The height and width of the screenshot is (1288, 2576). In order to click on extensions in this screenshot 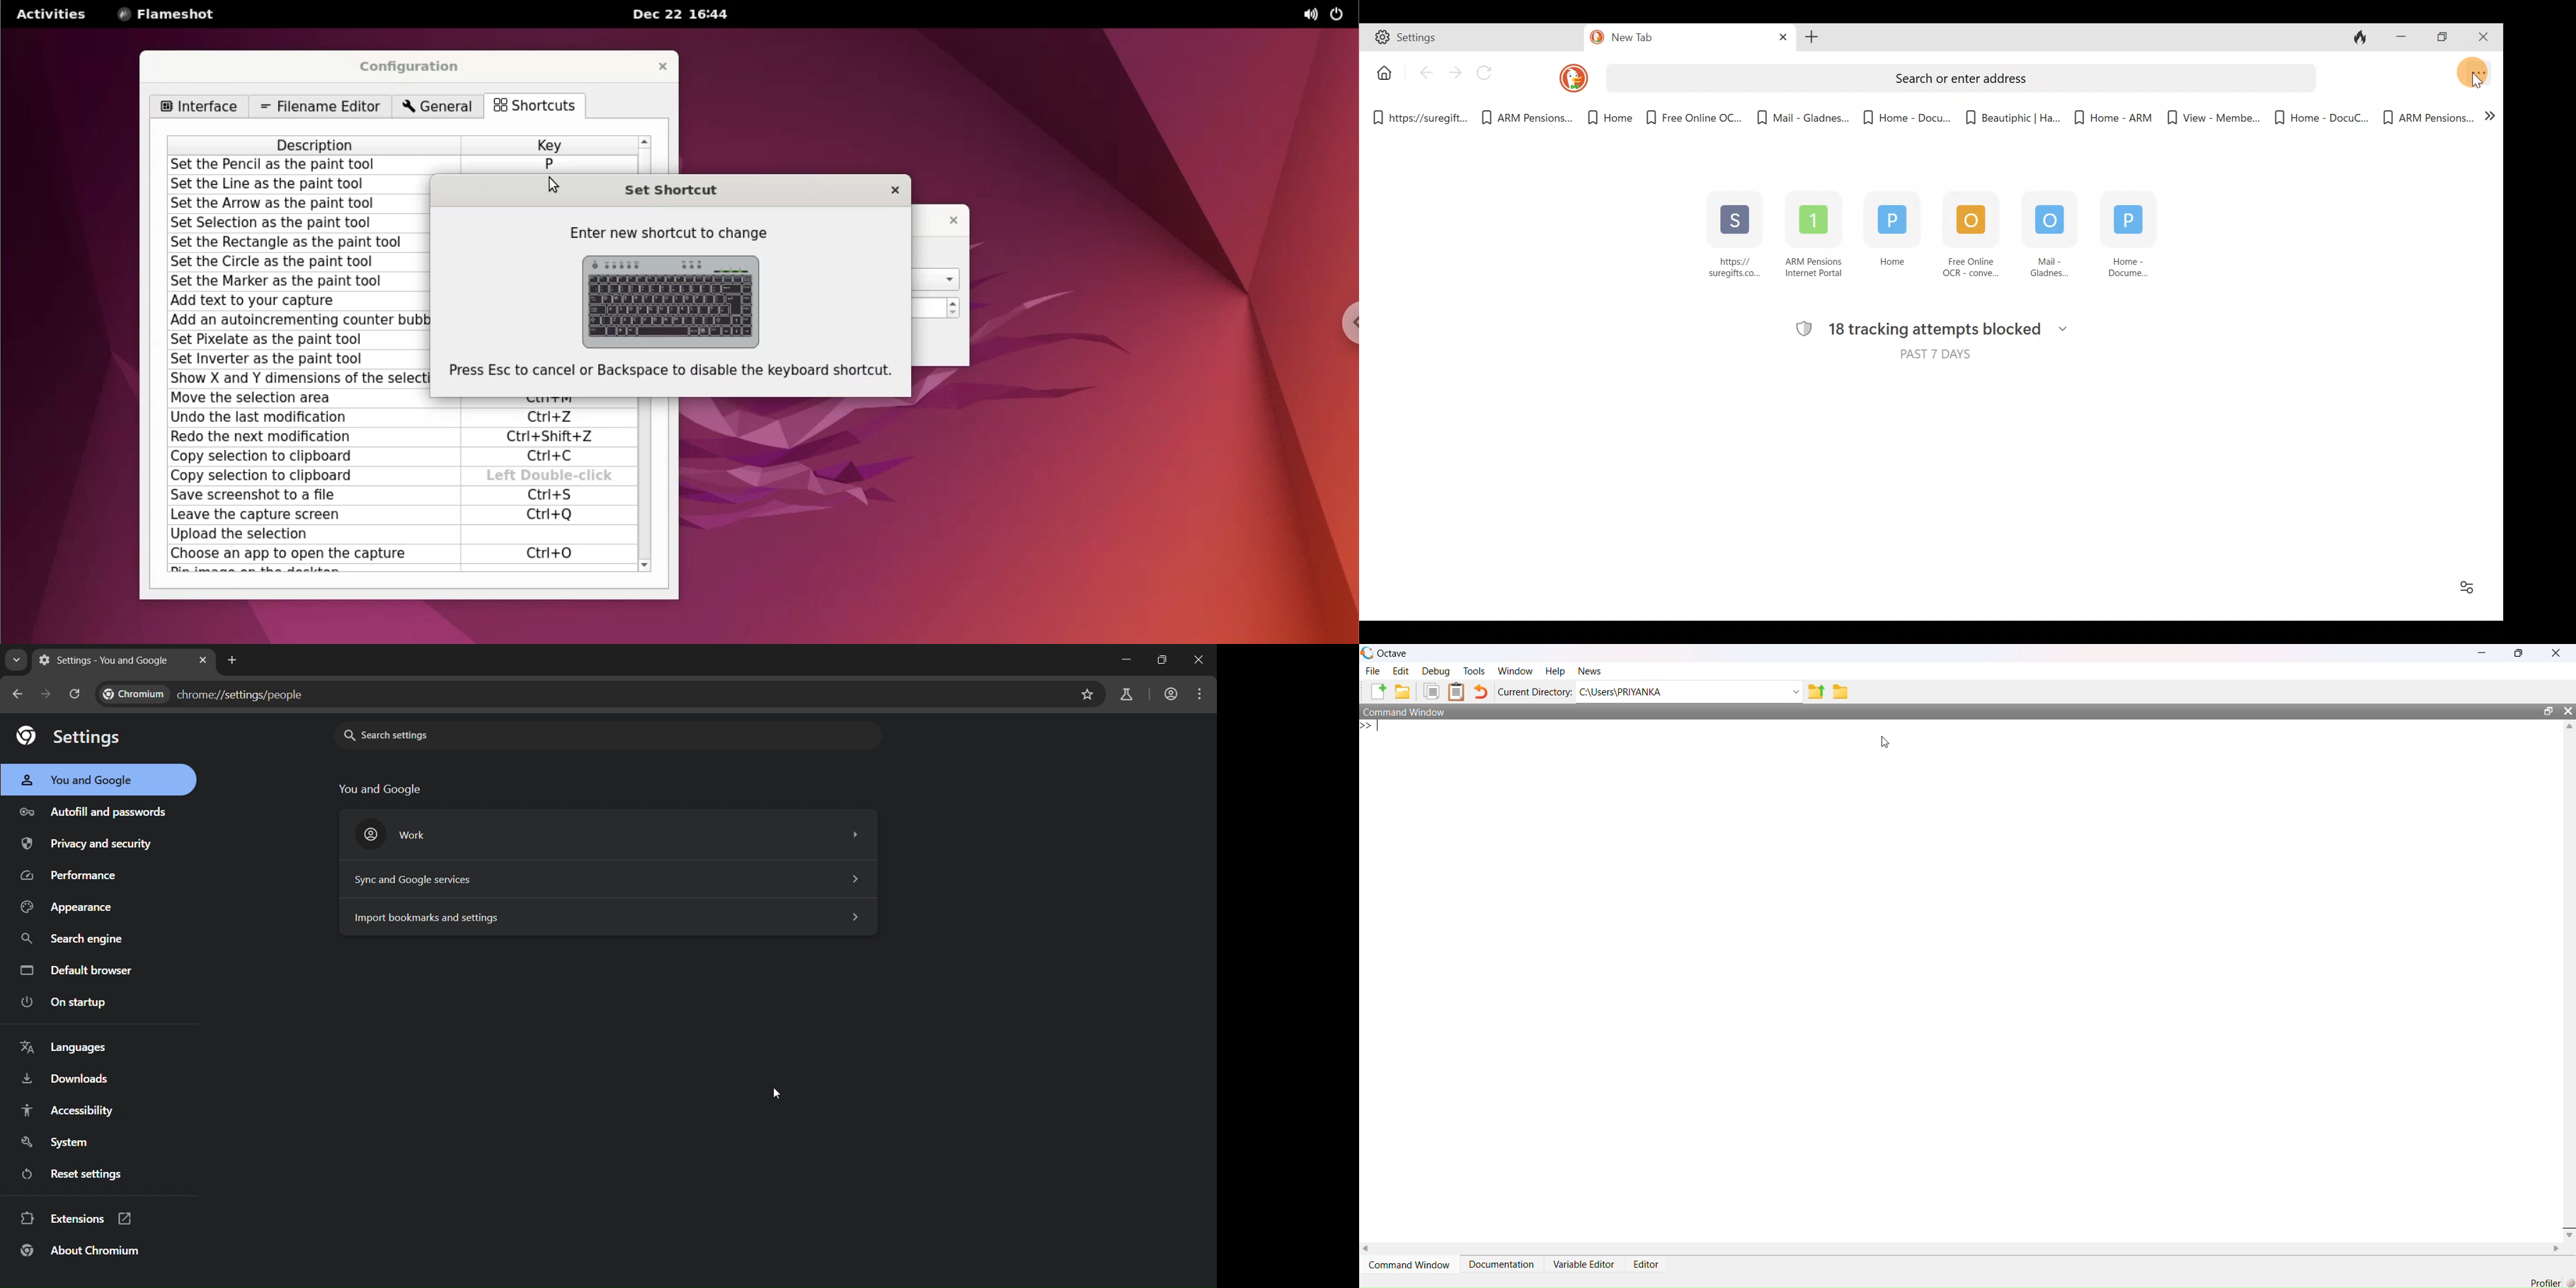, I will do `click(81, 1217)`.